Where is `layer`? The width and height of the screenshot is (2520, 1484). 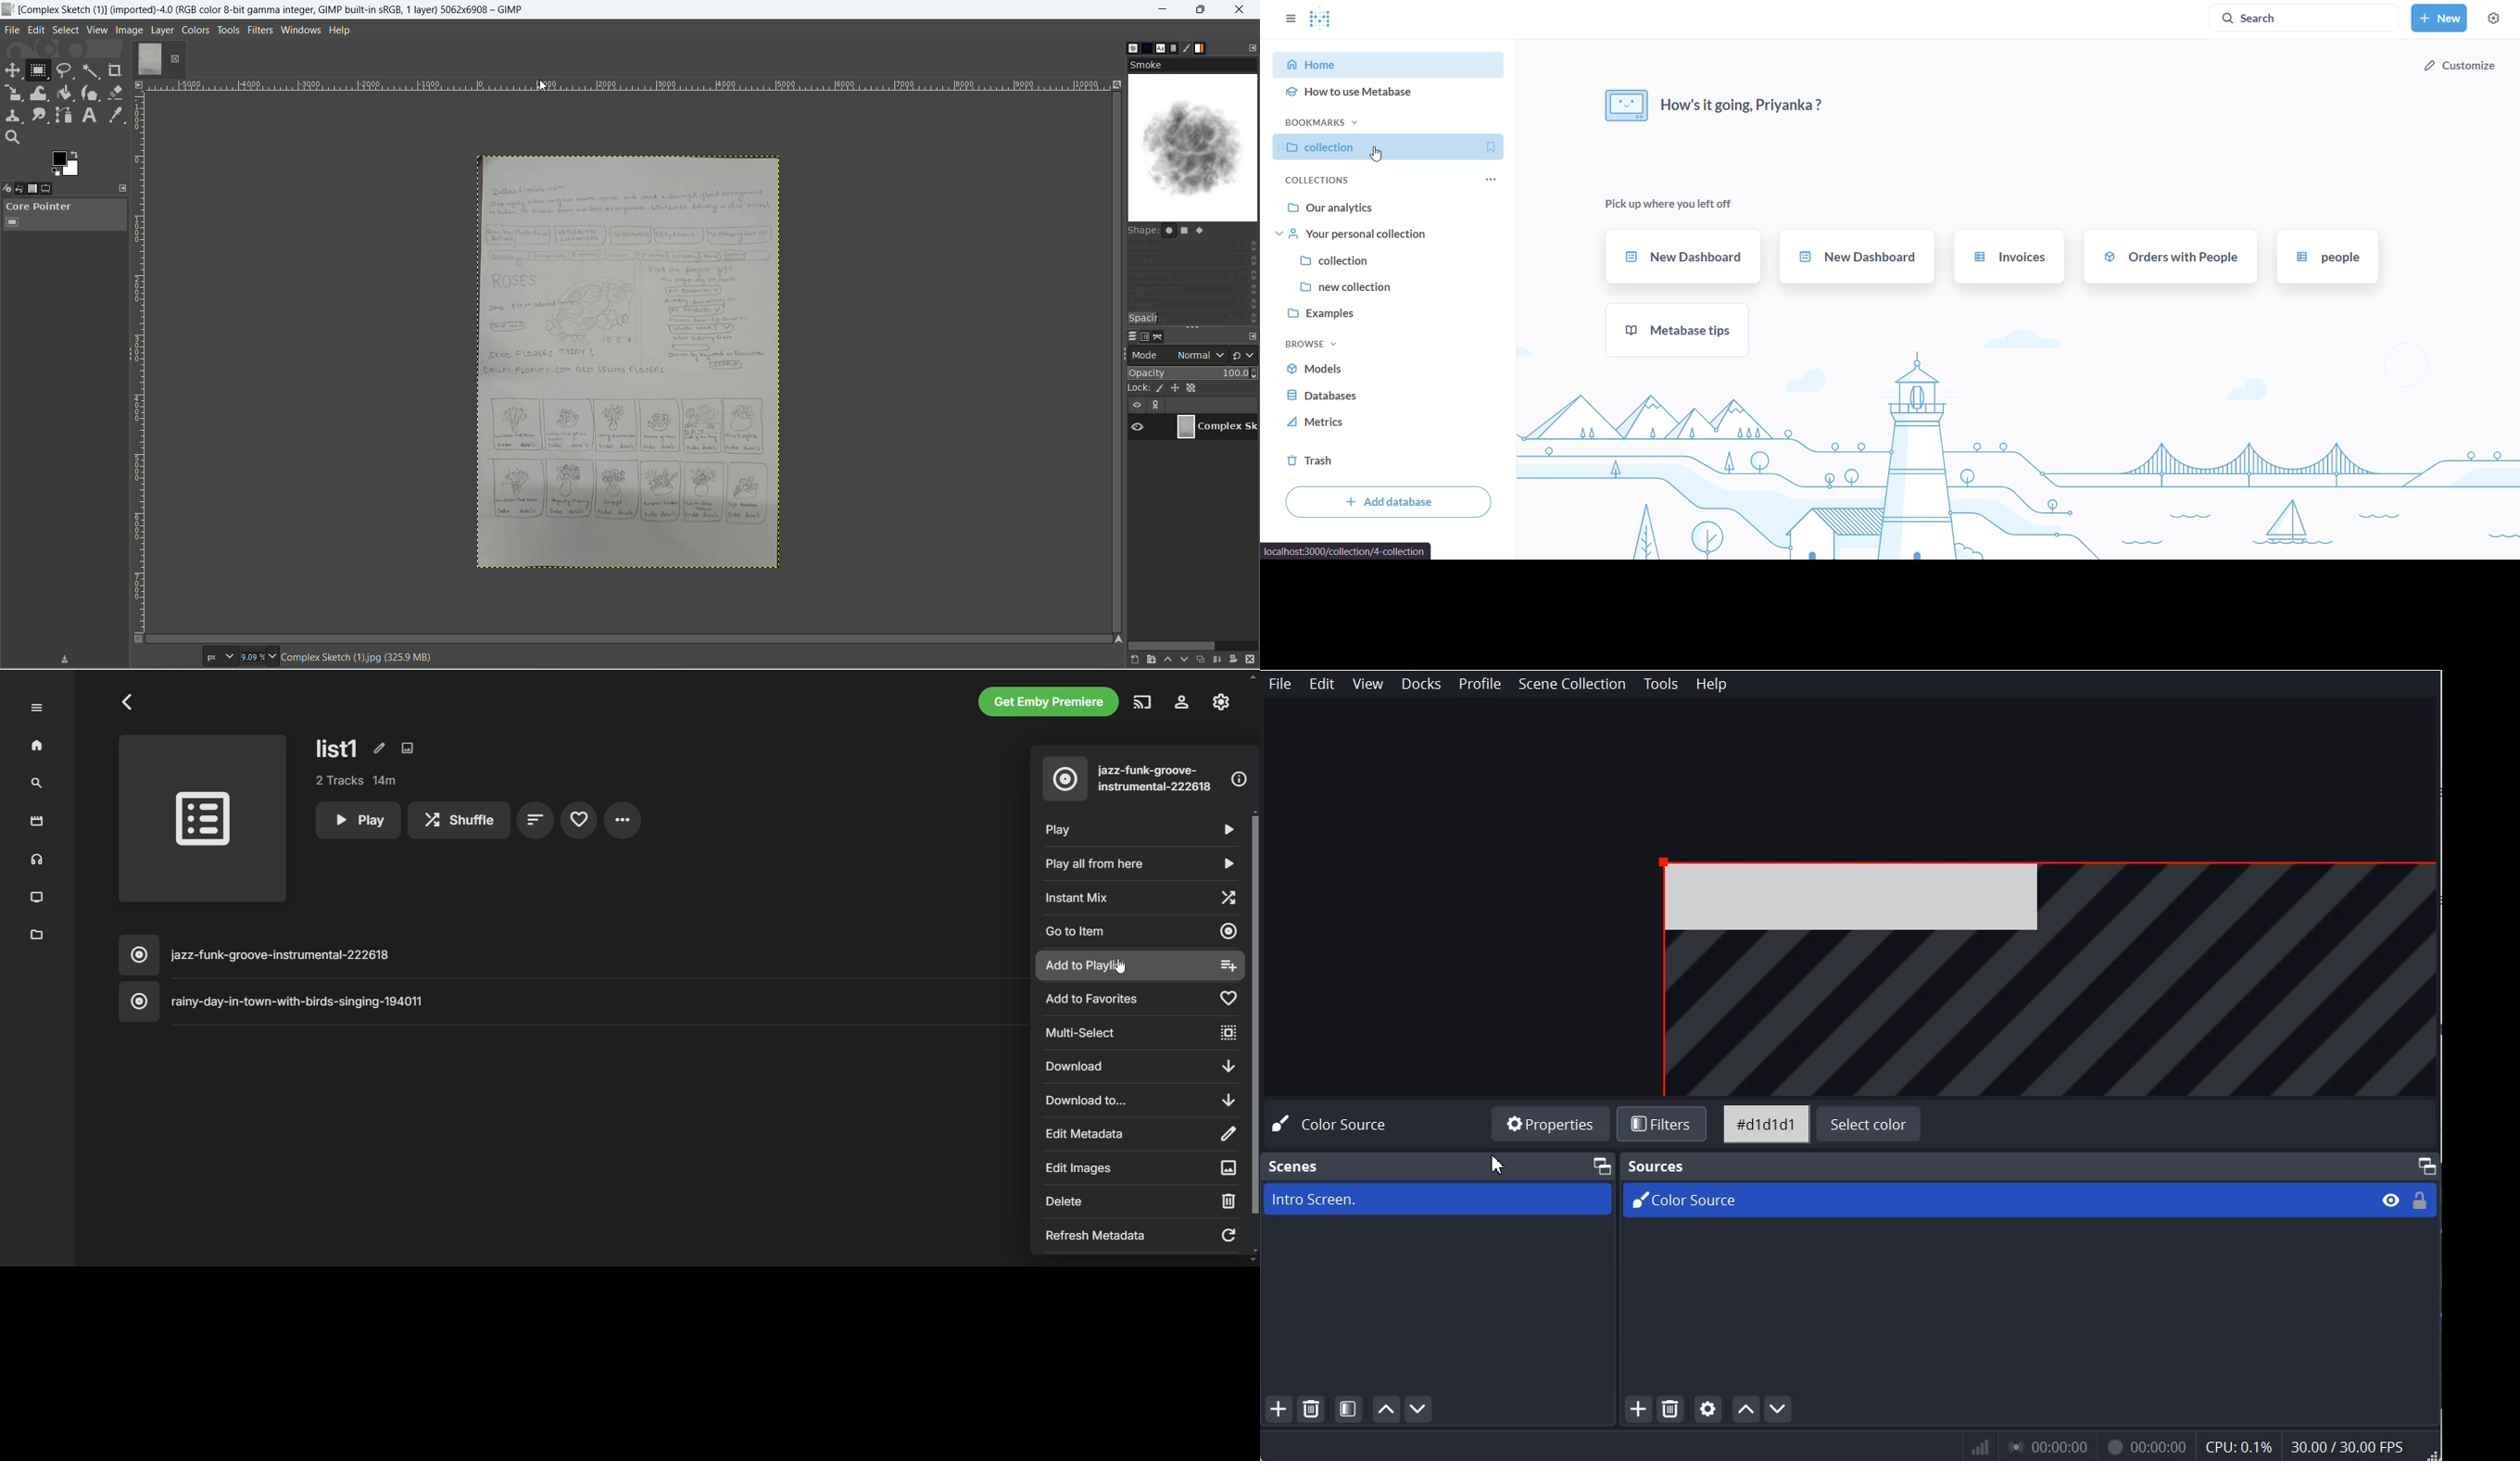
layer is located at coordinates (163, 31).